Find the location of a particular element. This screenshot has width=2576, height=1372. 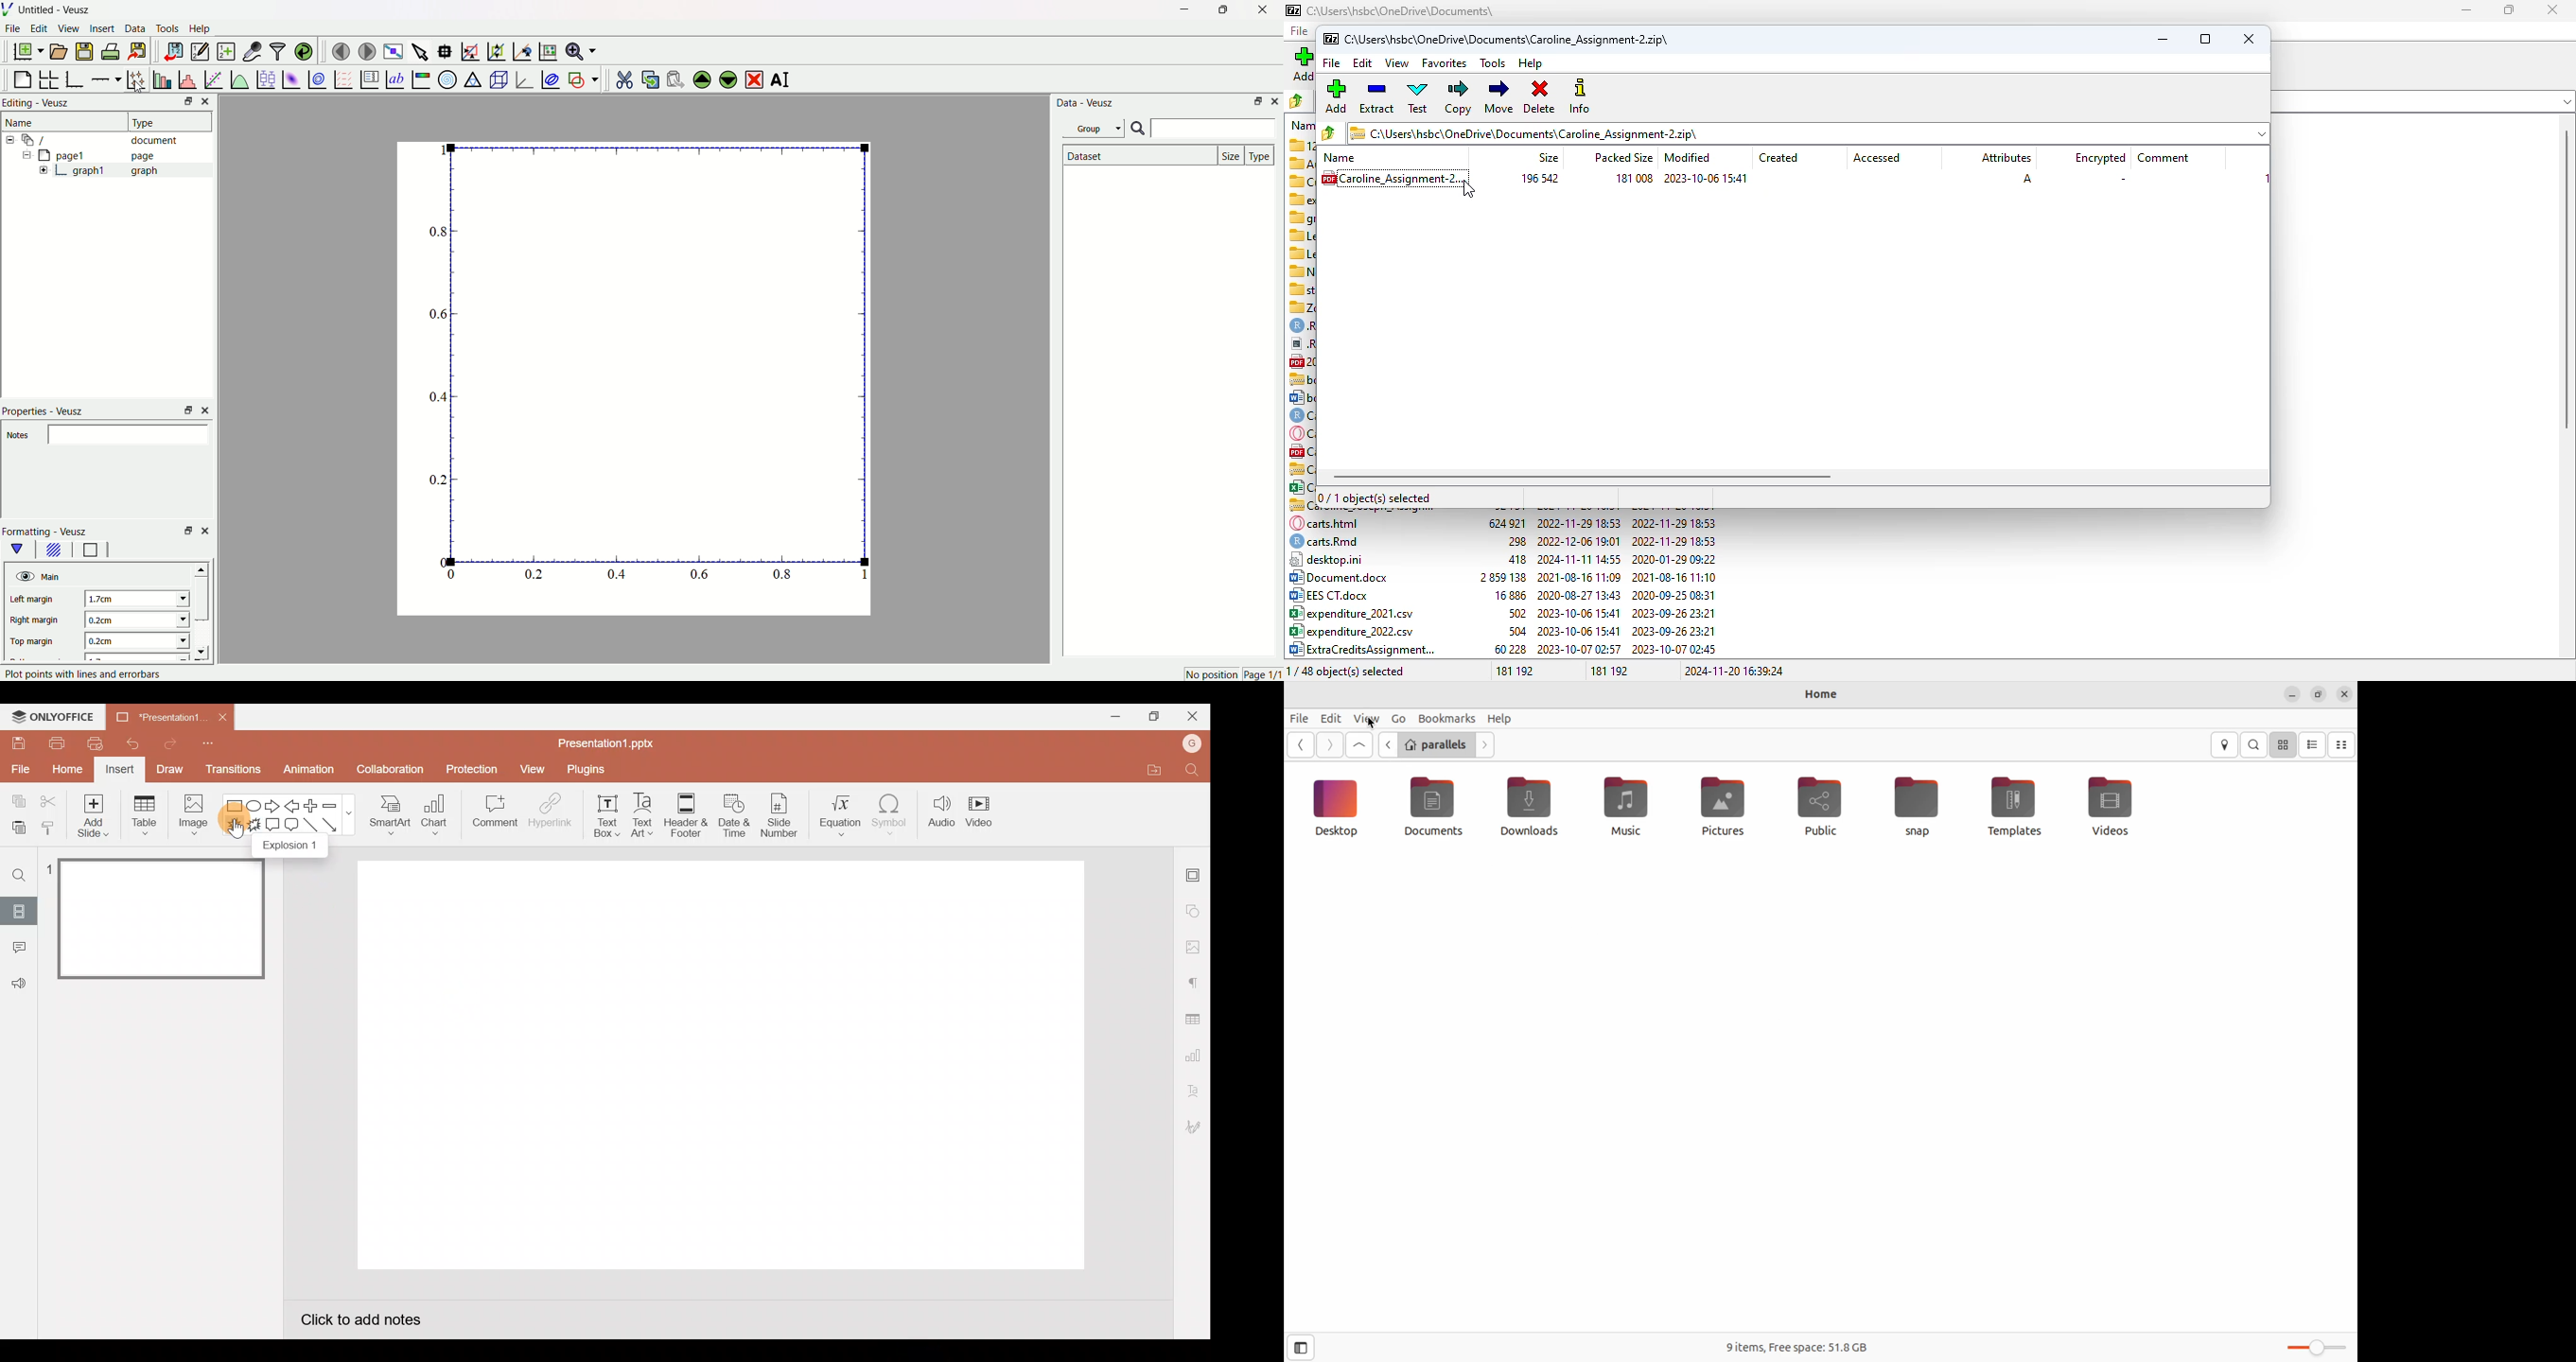

Line is located at coordinates (310, 827).